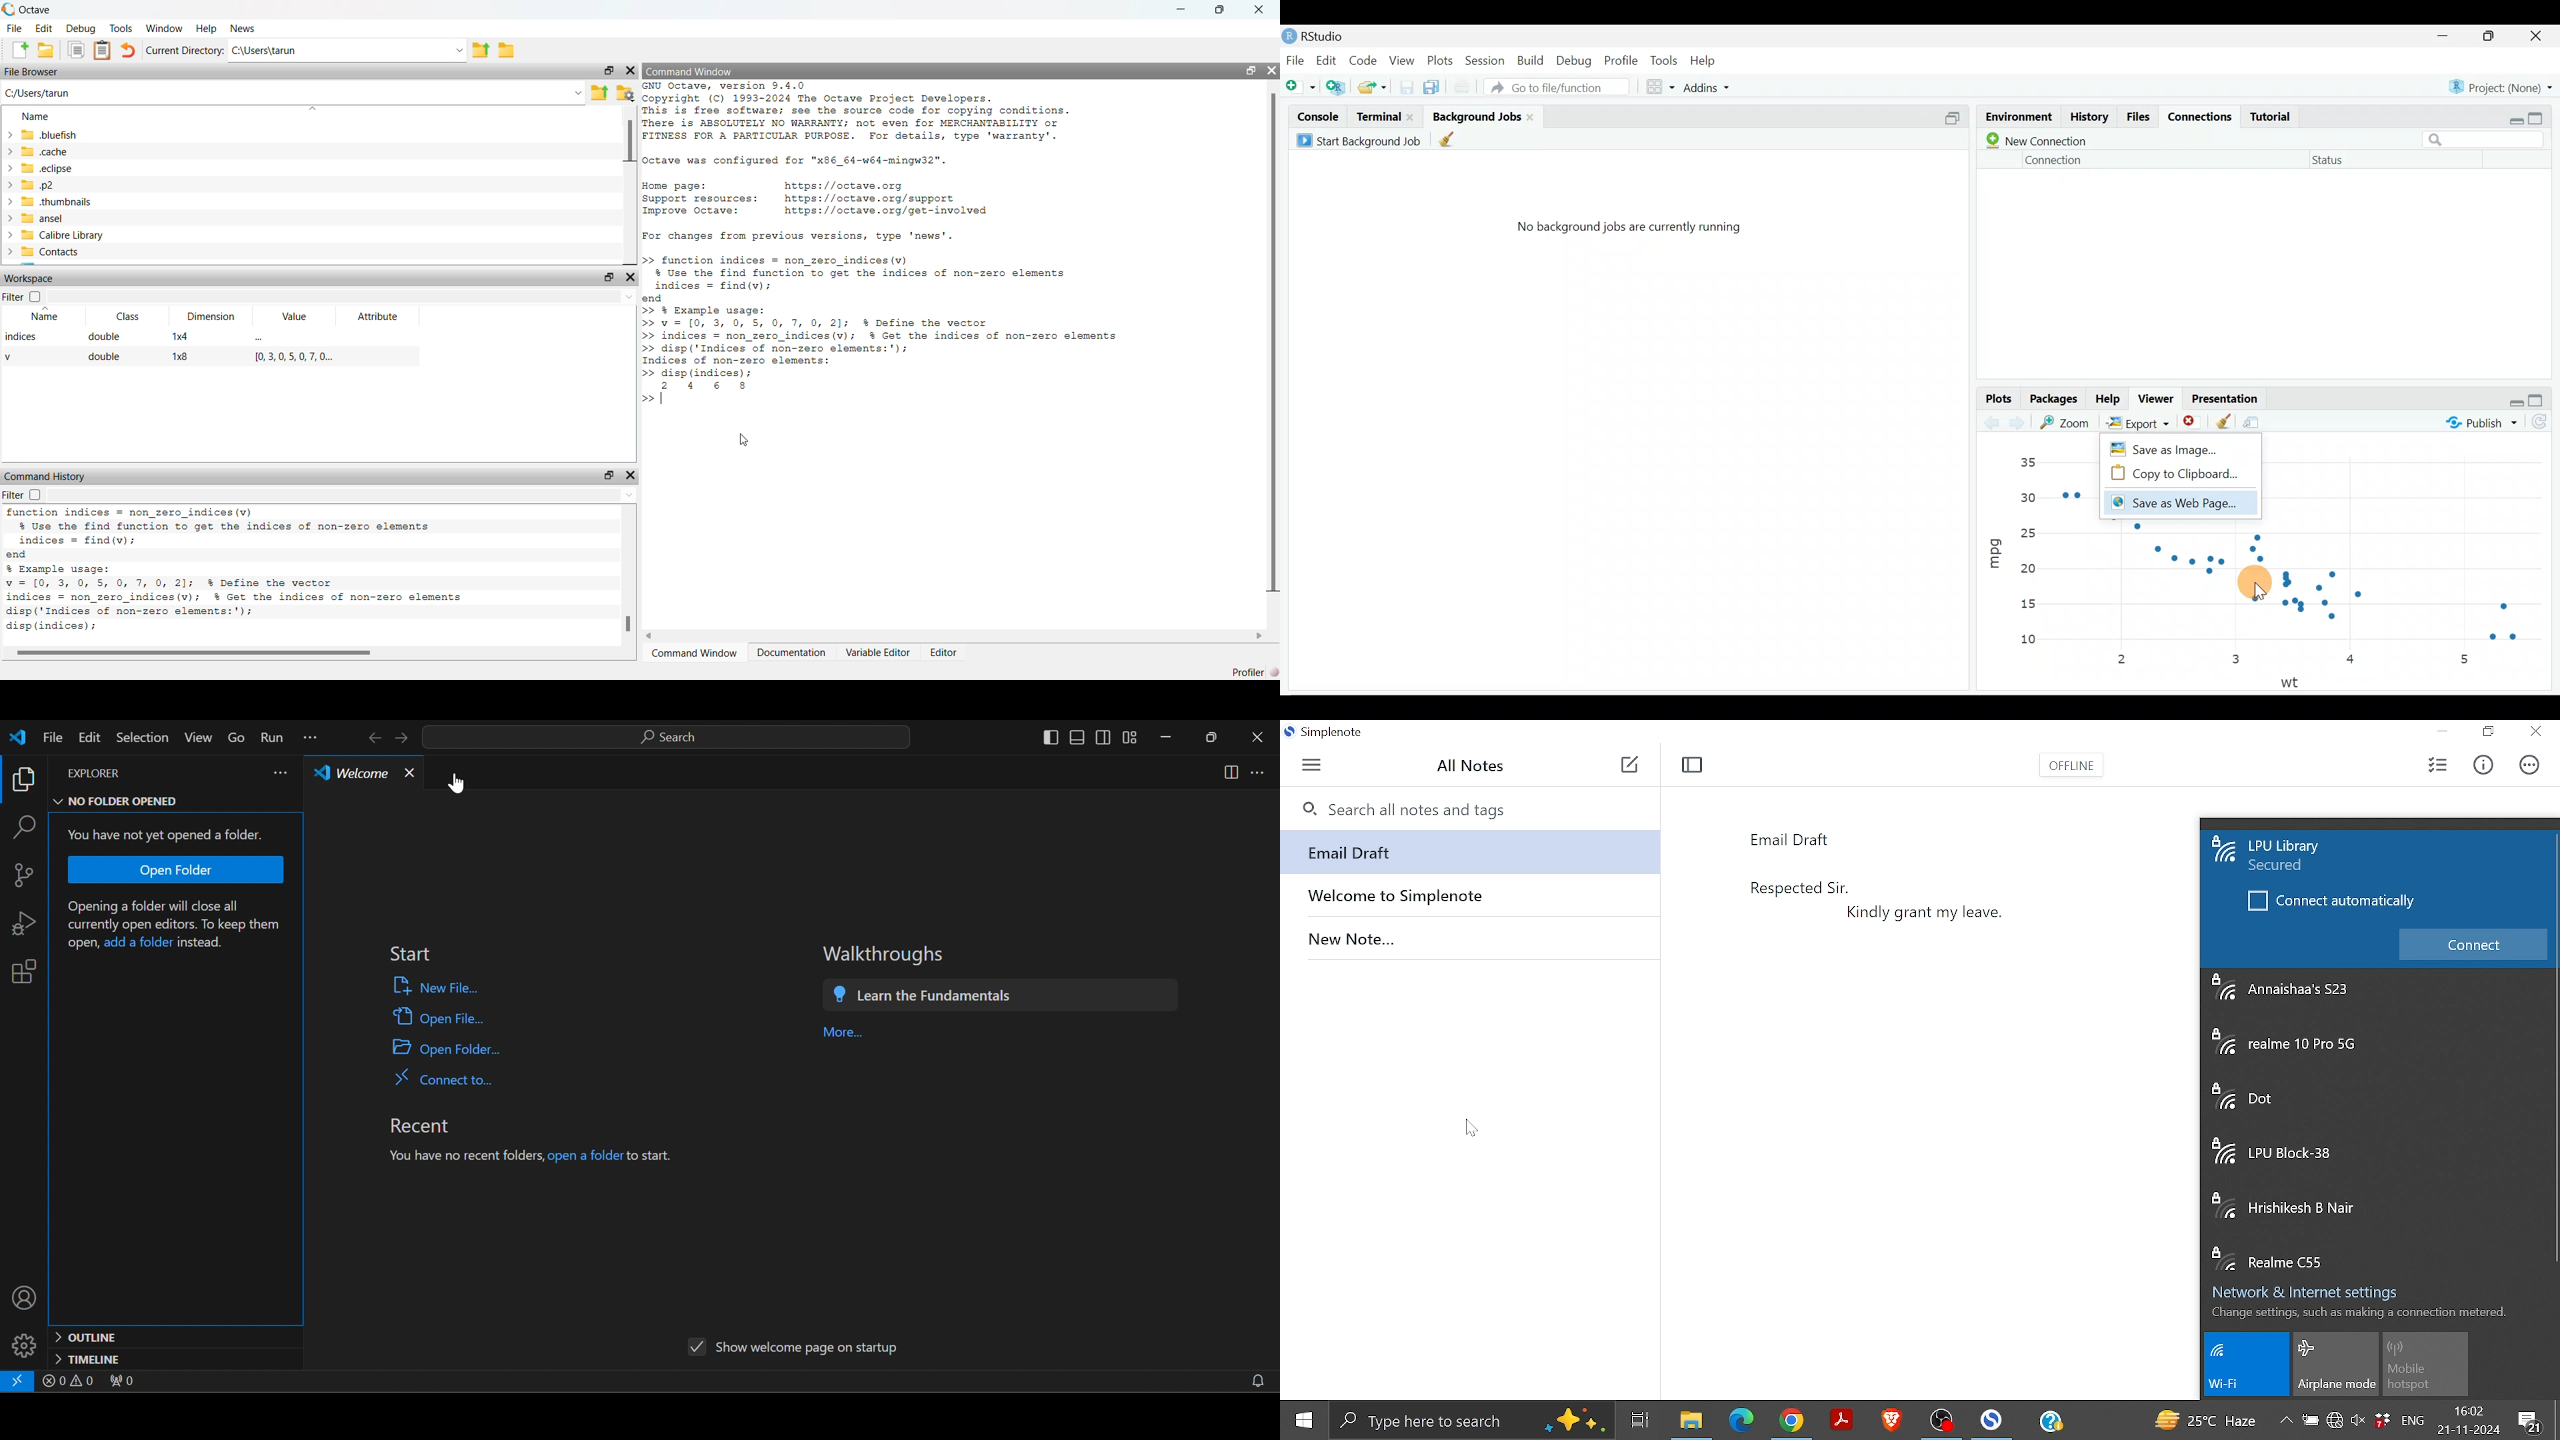 The image size is (2576, 1456). What do you see at coordinates (886, 953) in the screenshot?
I see `walkthroughs` at bounding box center [886, 953].